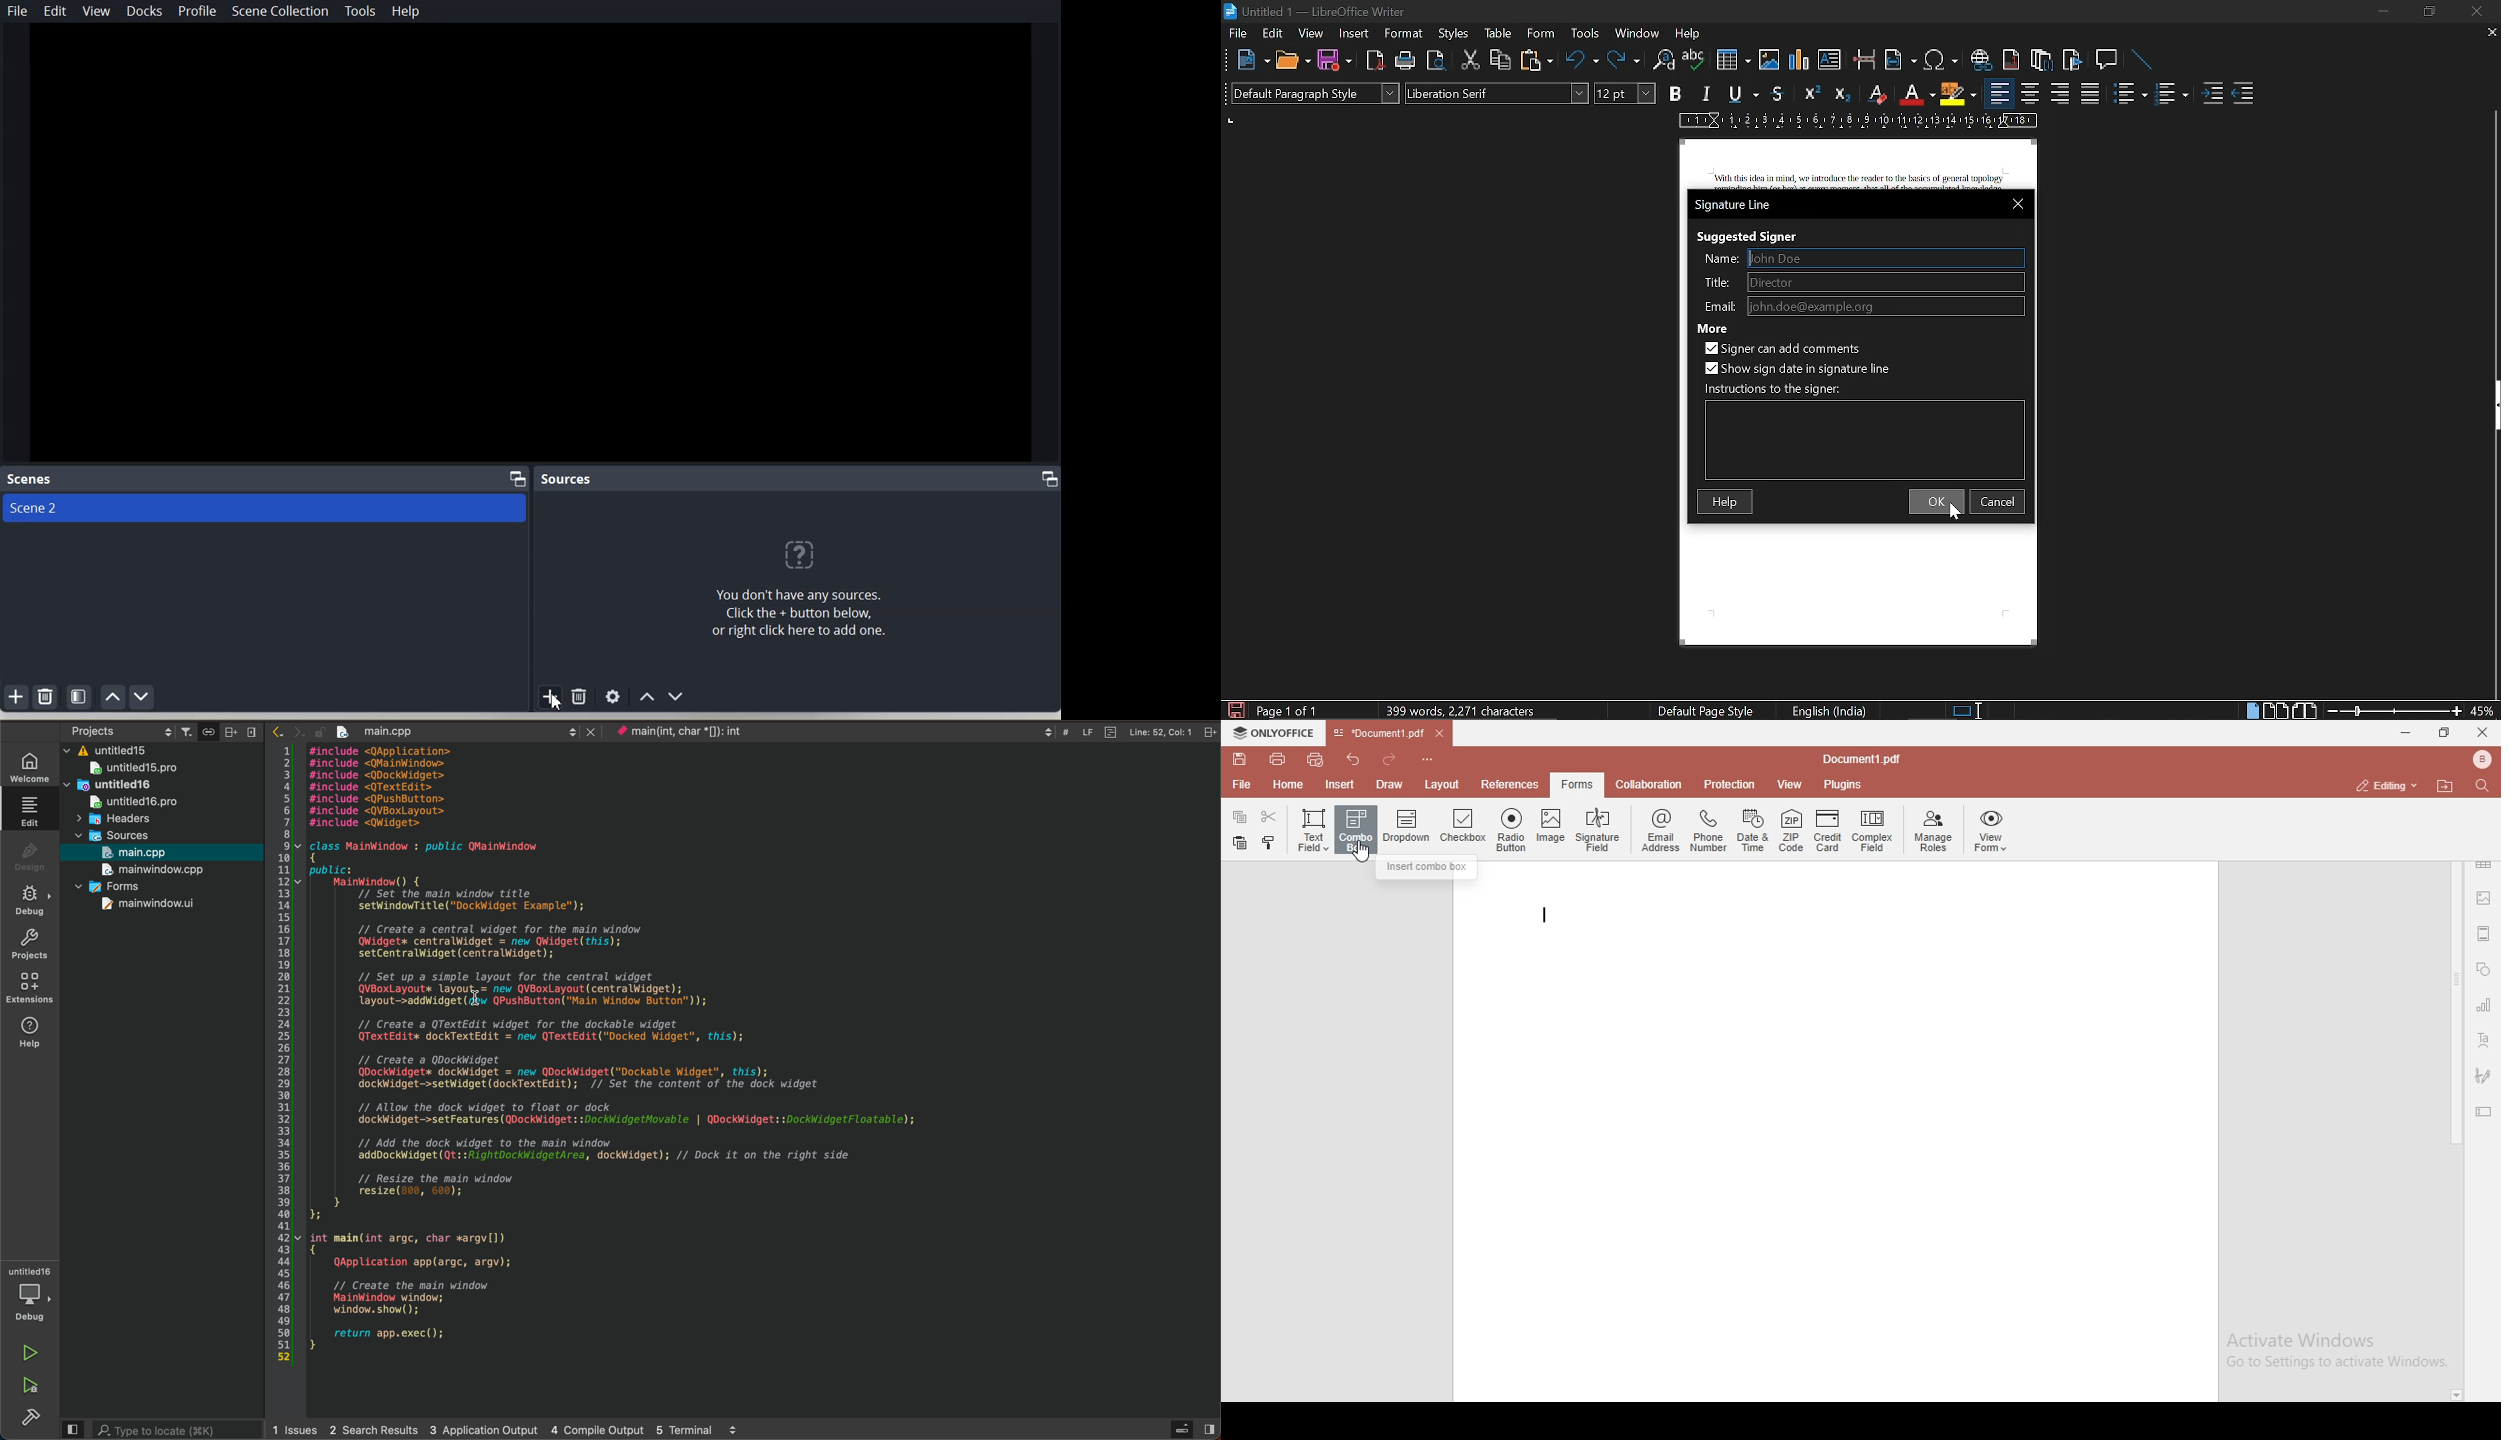  I want to click on Move Source up, so click(646, 697).